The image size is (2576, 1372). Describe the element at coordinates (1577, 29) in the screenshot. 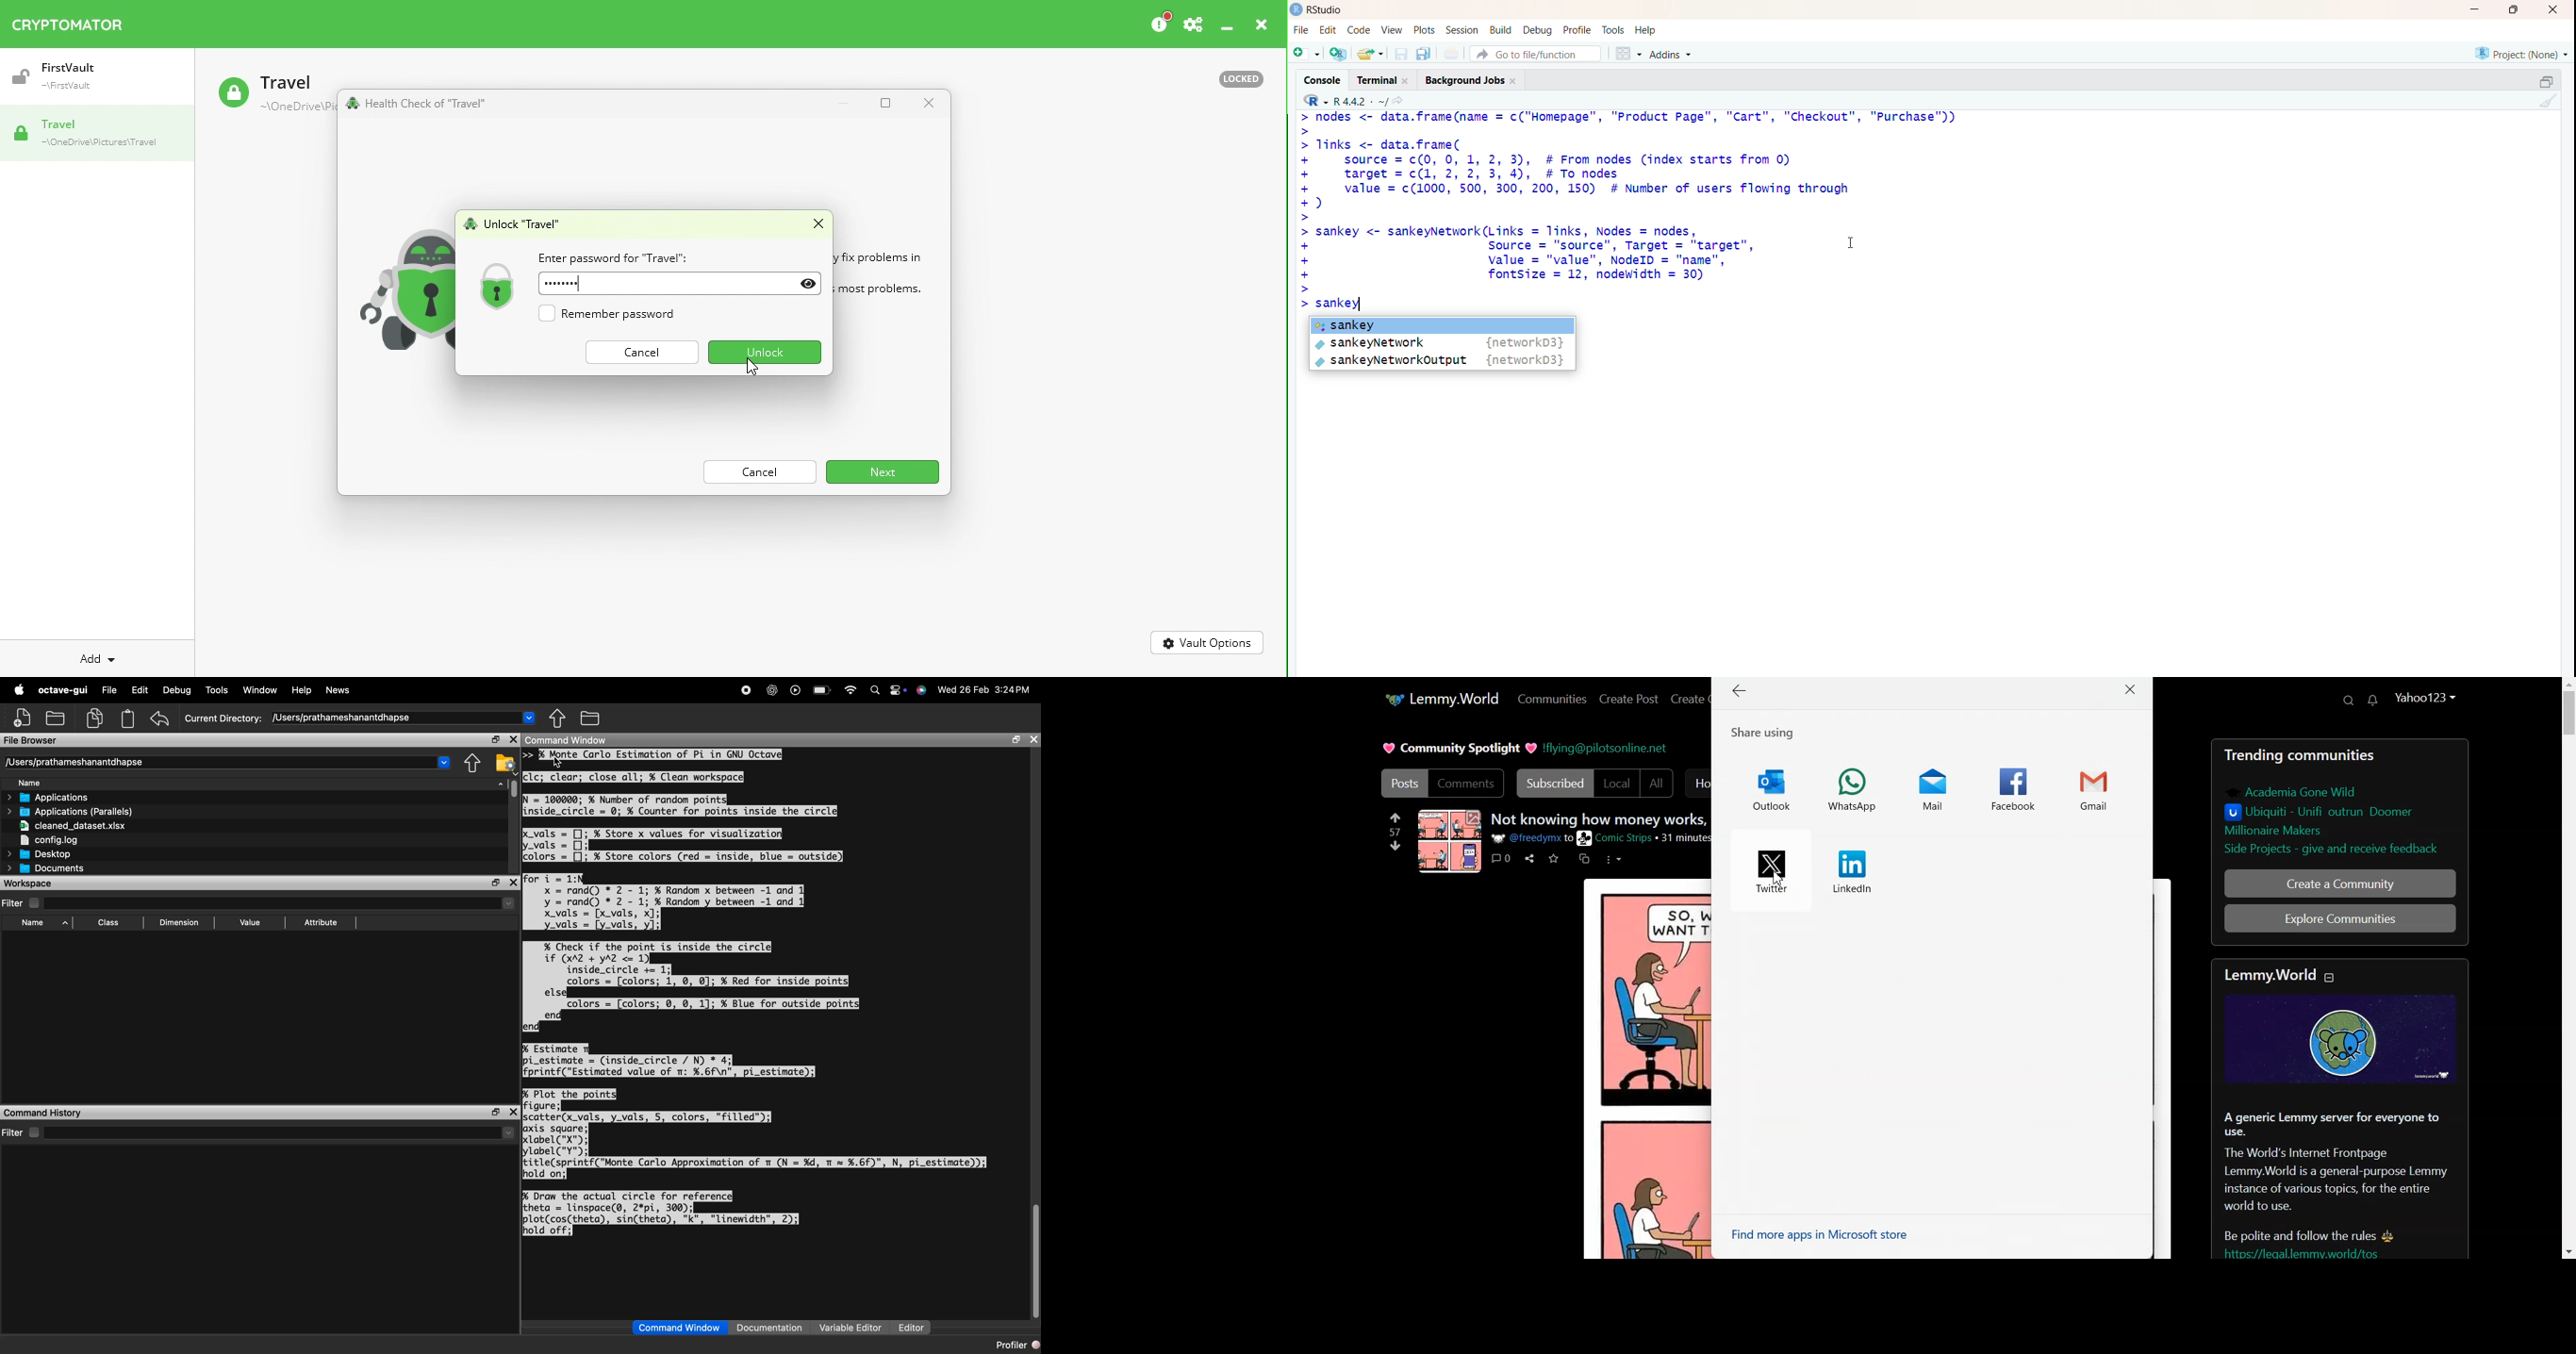

I see `profile` at that location.